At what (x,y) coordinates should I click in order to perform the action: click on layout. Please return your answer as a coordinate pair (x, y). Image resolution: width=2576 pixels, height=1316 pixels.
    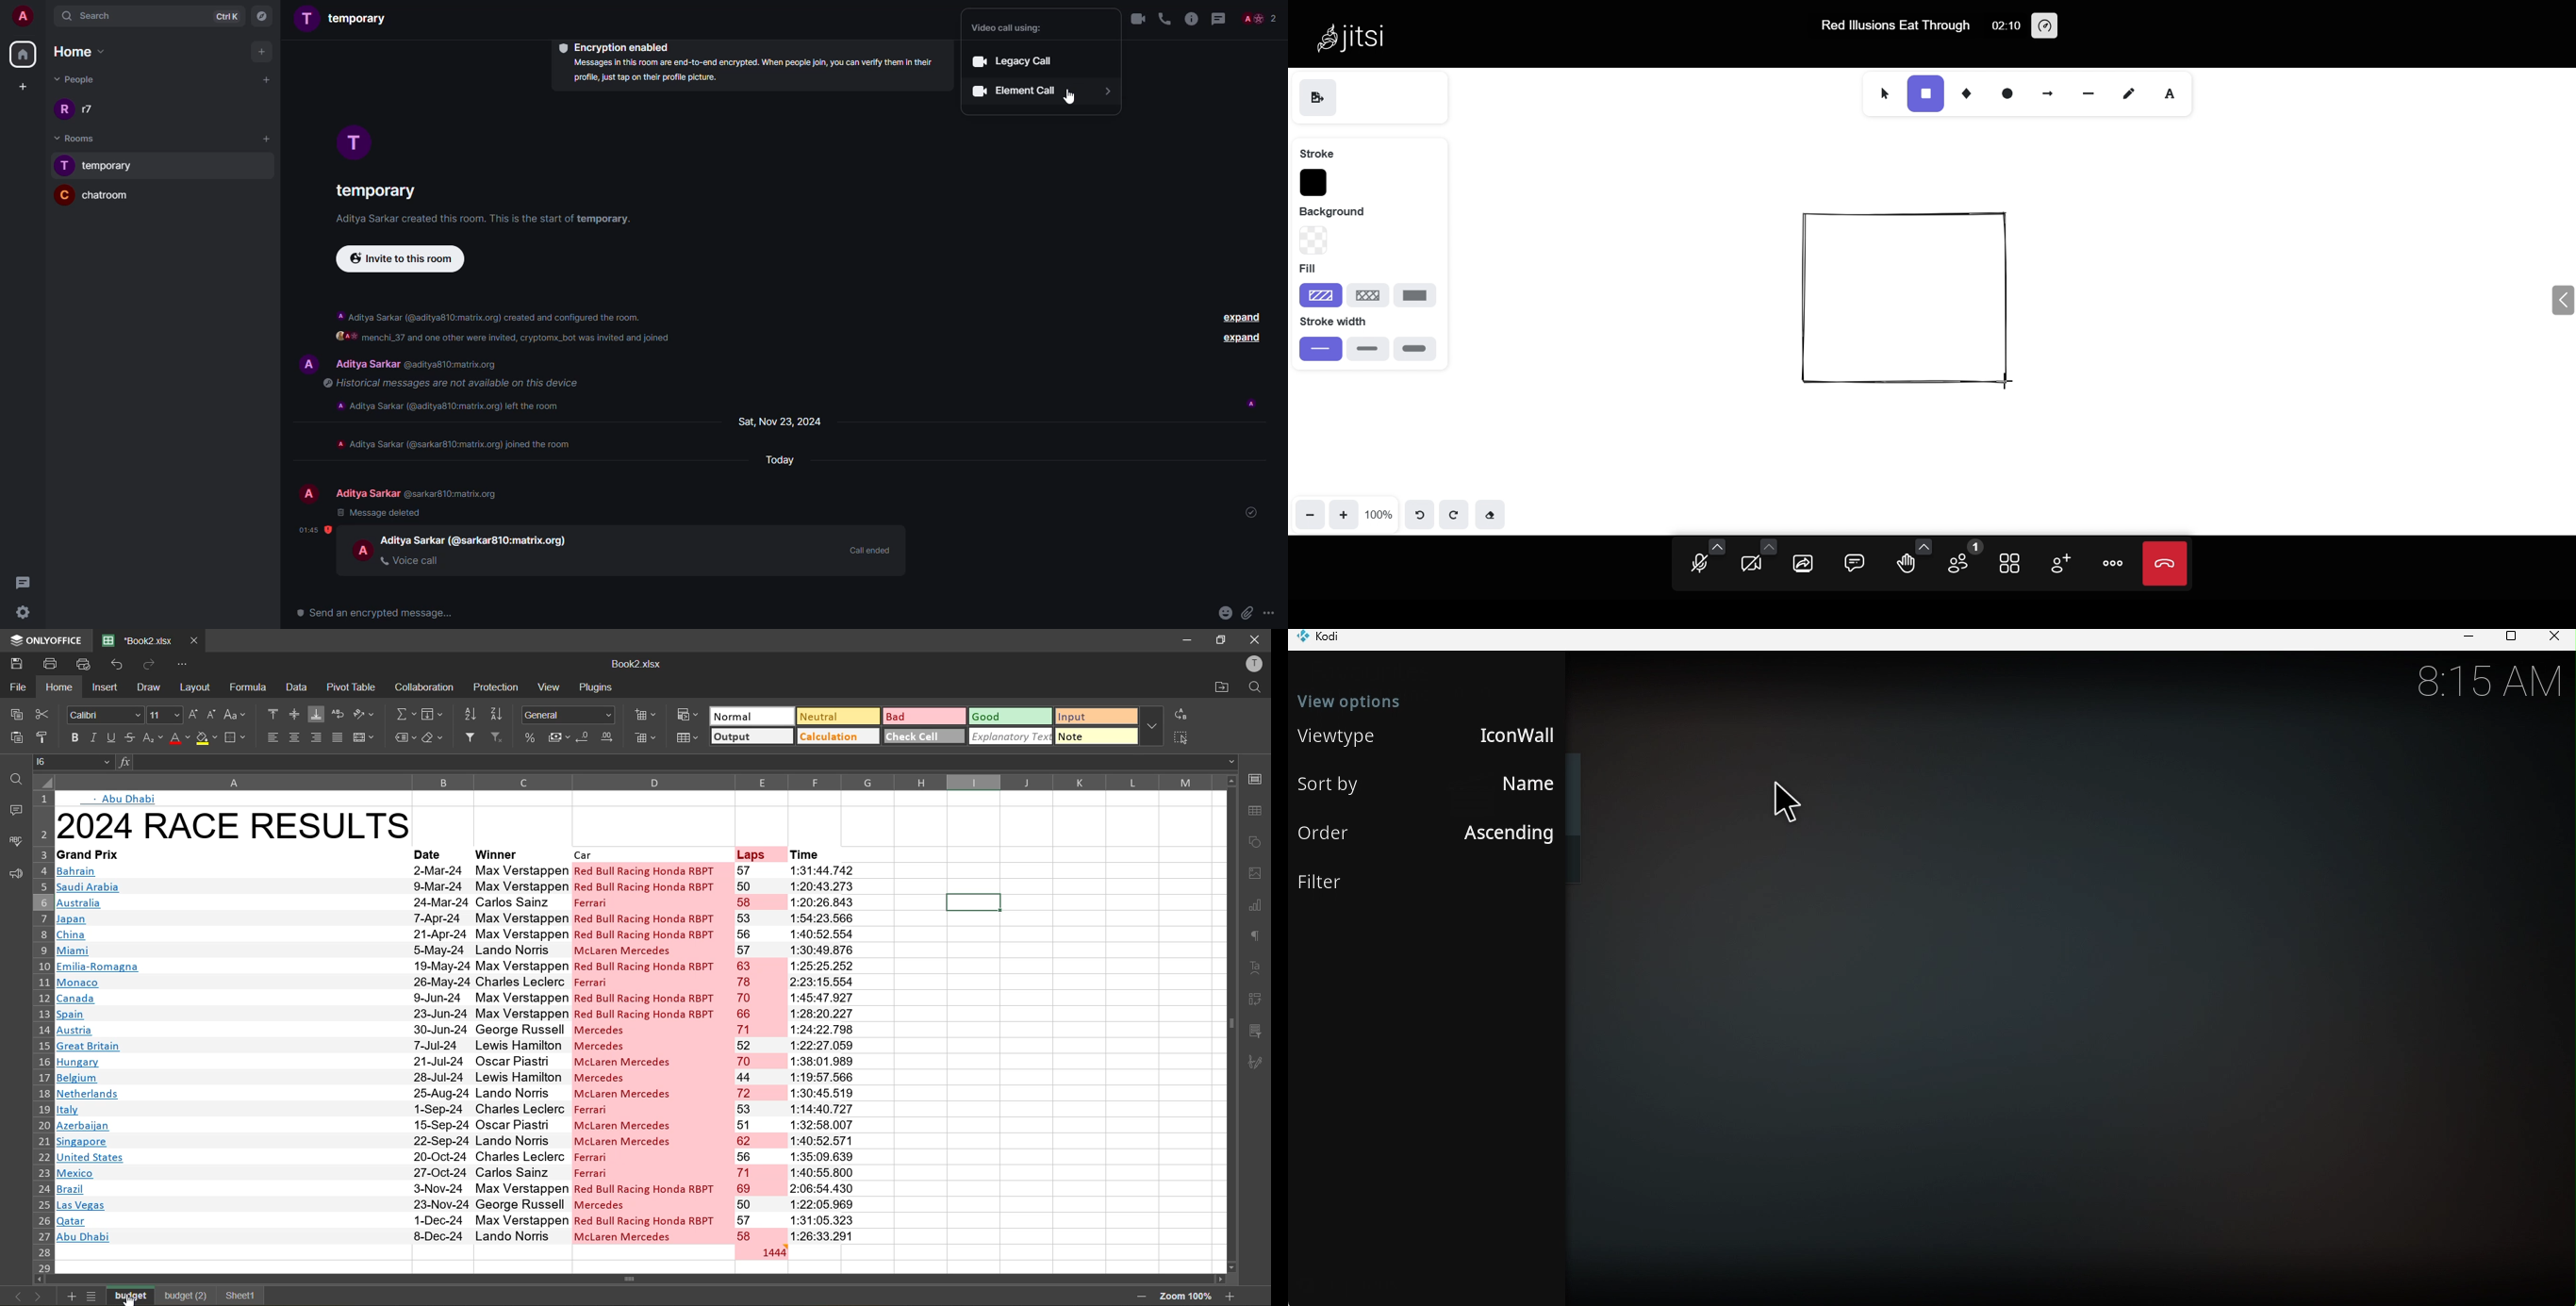
    Looking at the image, I should click on (197, 687).